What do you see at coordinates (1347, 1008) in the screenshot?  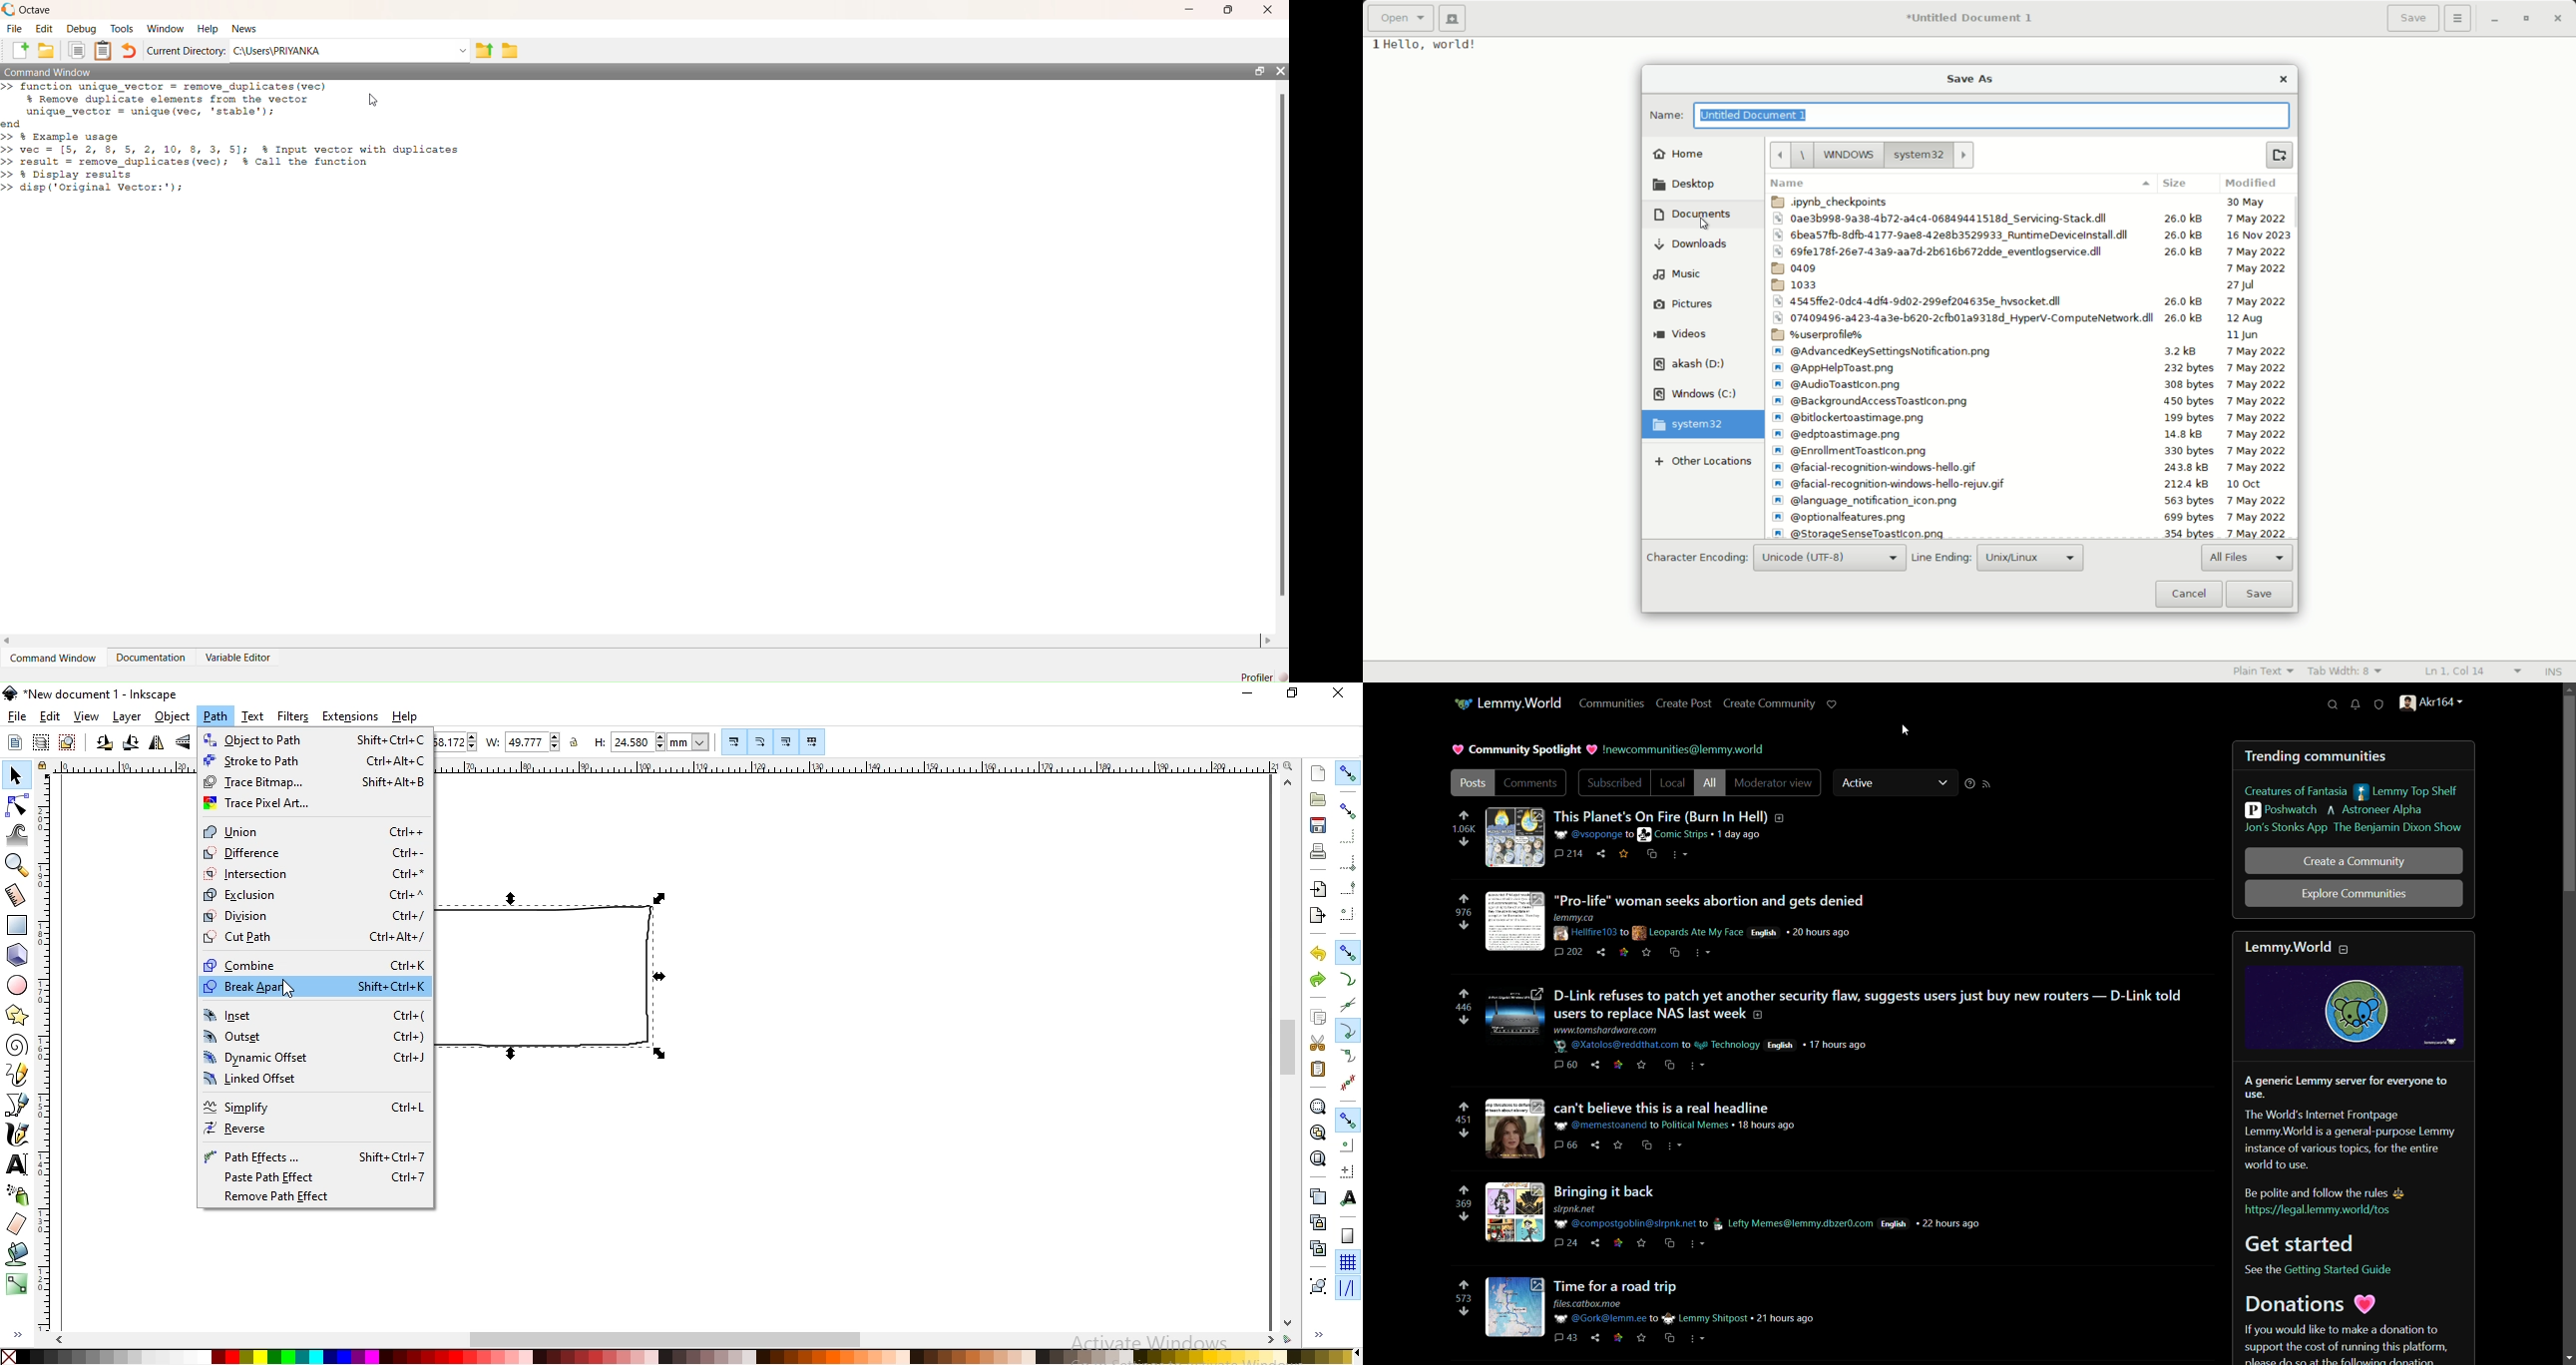 I see `snap to path intersection` at bounding box center [1347, 1008].